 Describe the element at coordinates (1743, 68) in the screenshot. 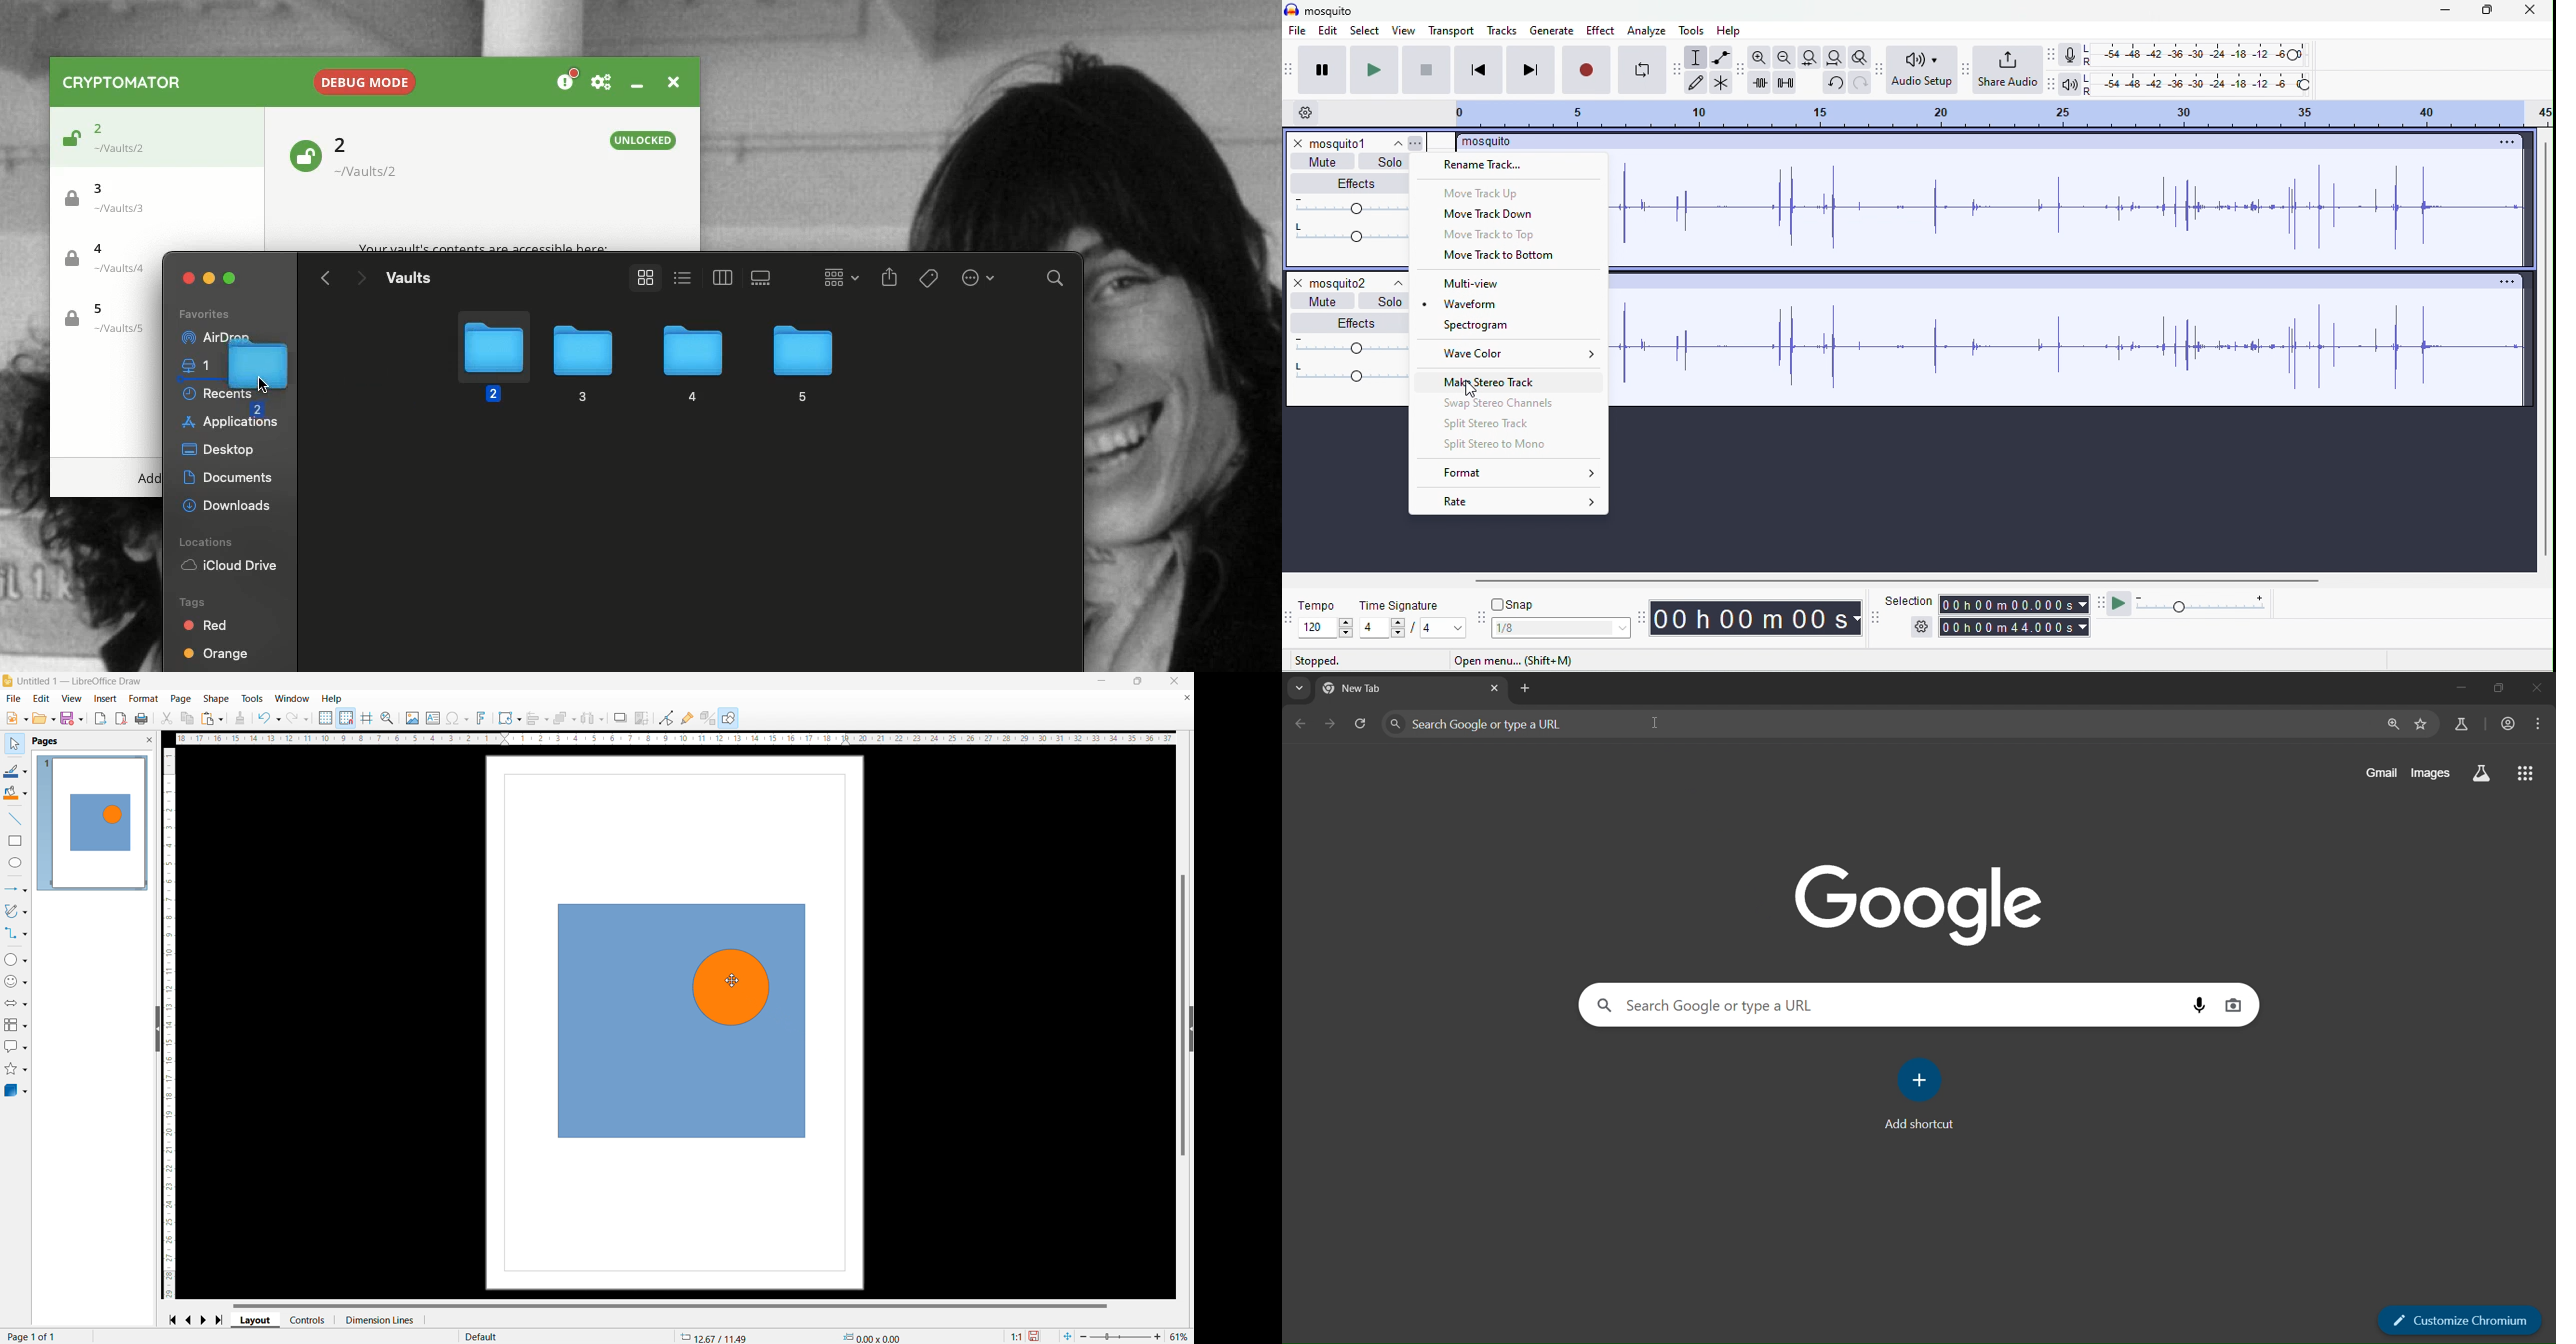

I see `audacity edit tool bar` at that location.